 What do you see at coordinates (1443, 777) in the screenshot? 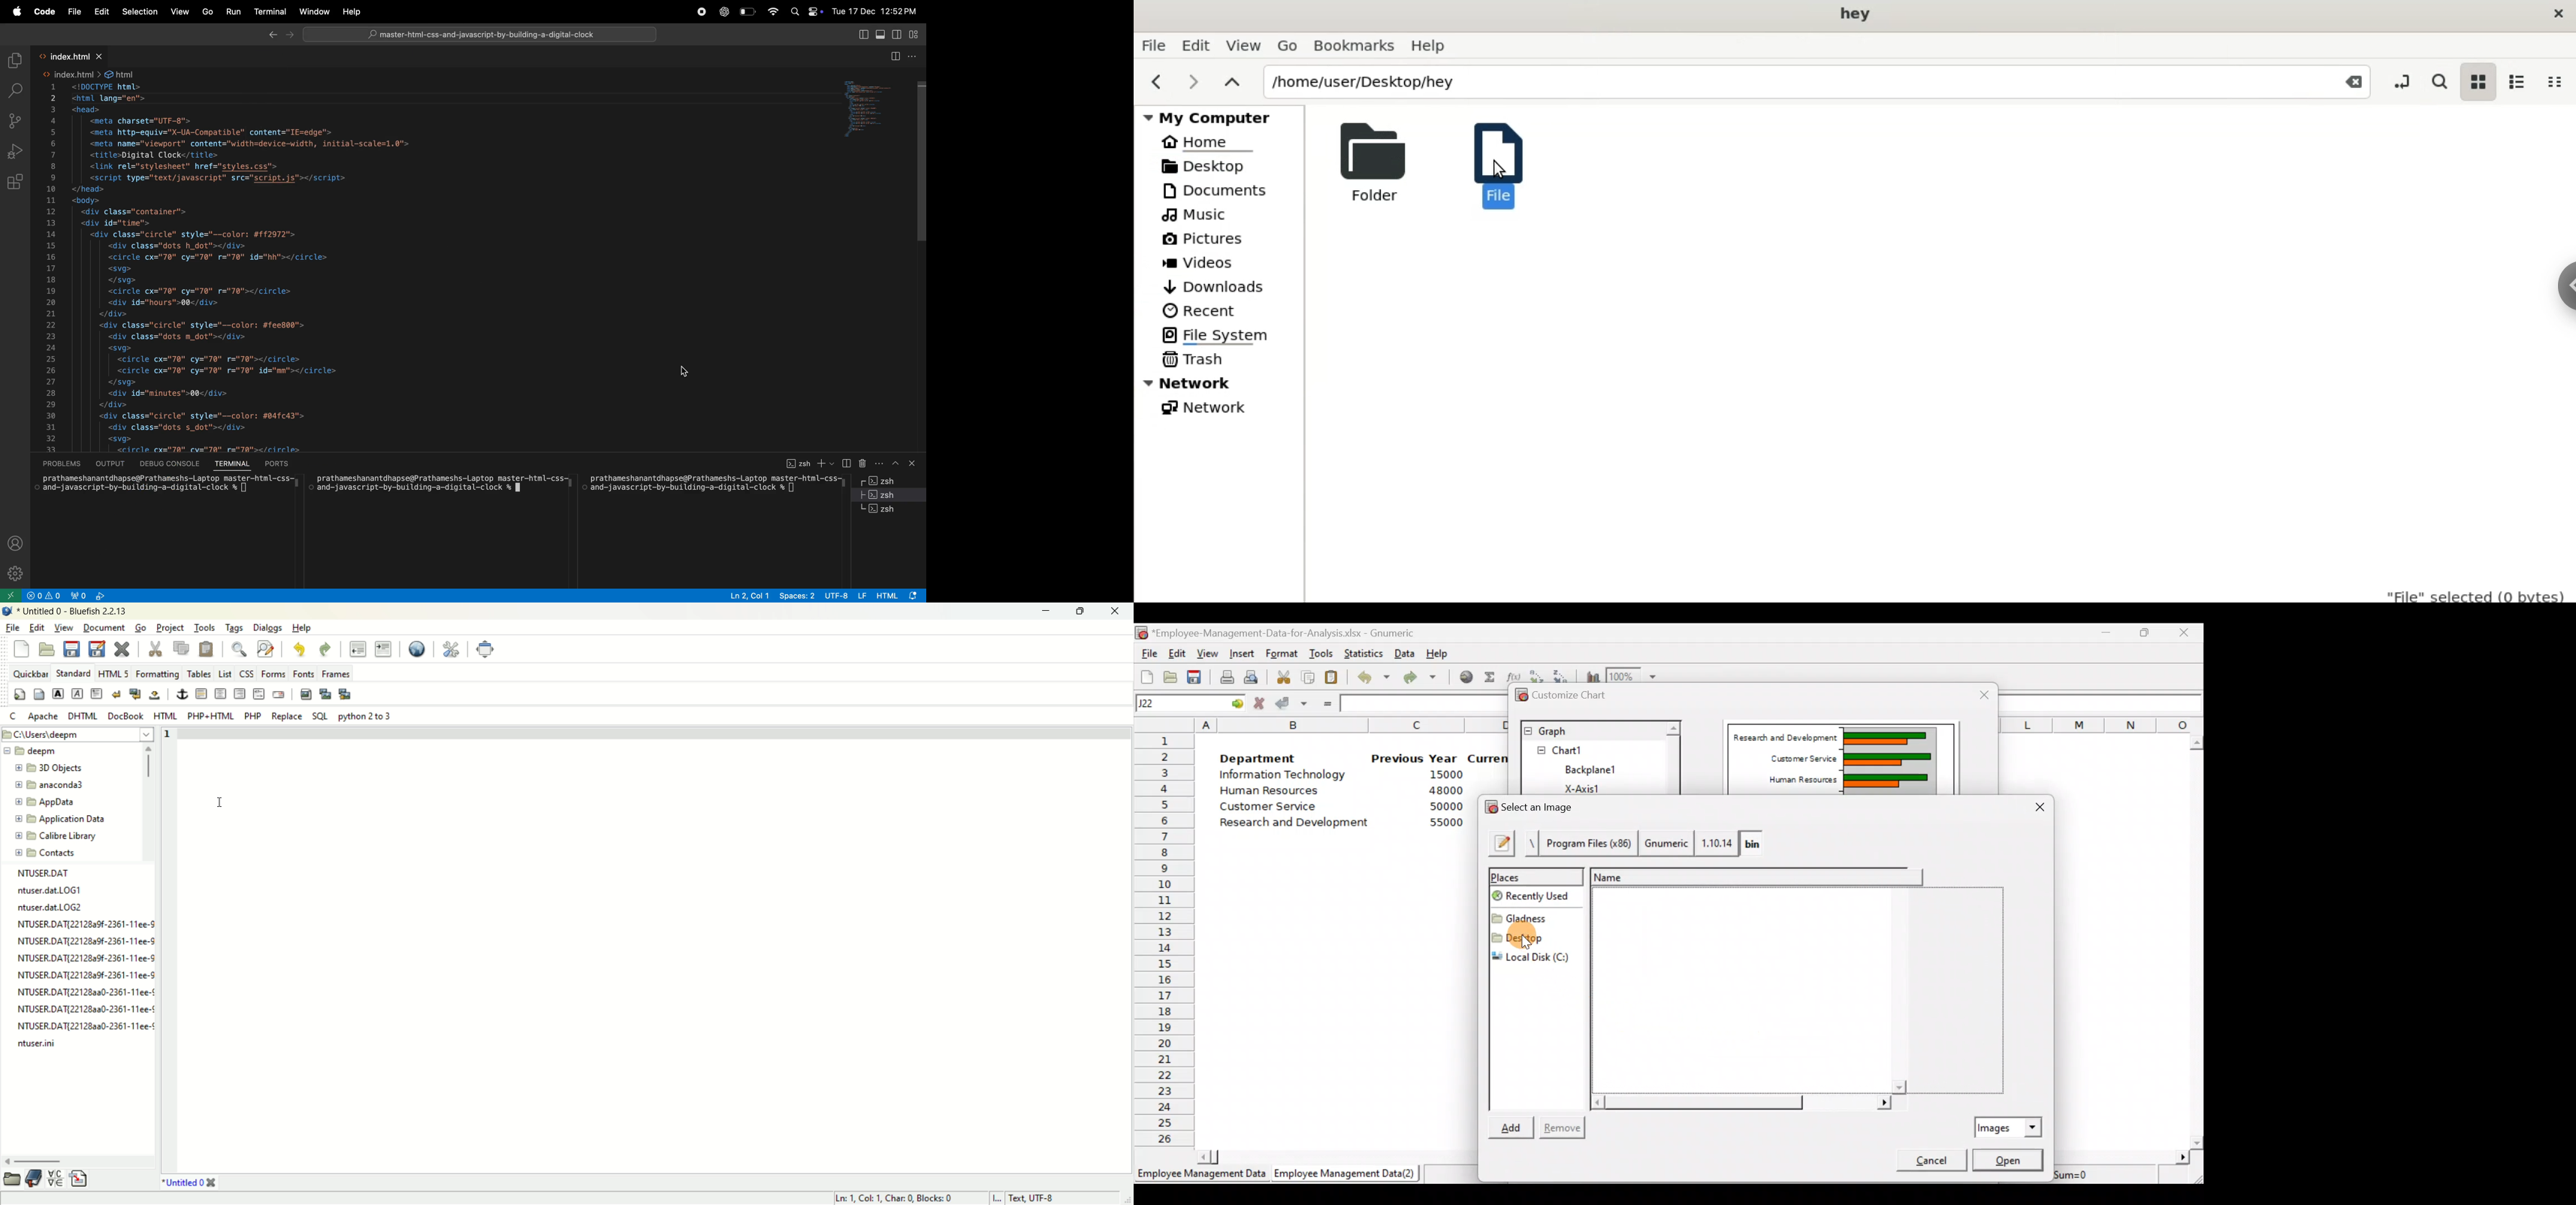
I see `15000` at bounding box center [1443, 777].